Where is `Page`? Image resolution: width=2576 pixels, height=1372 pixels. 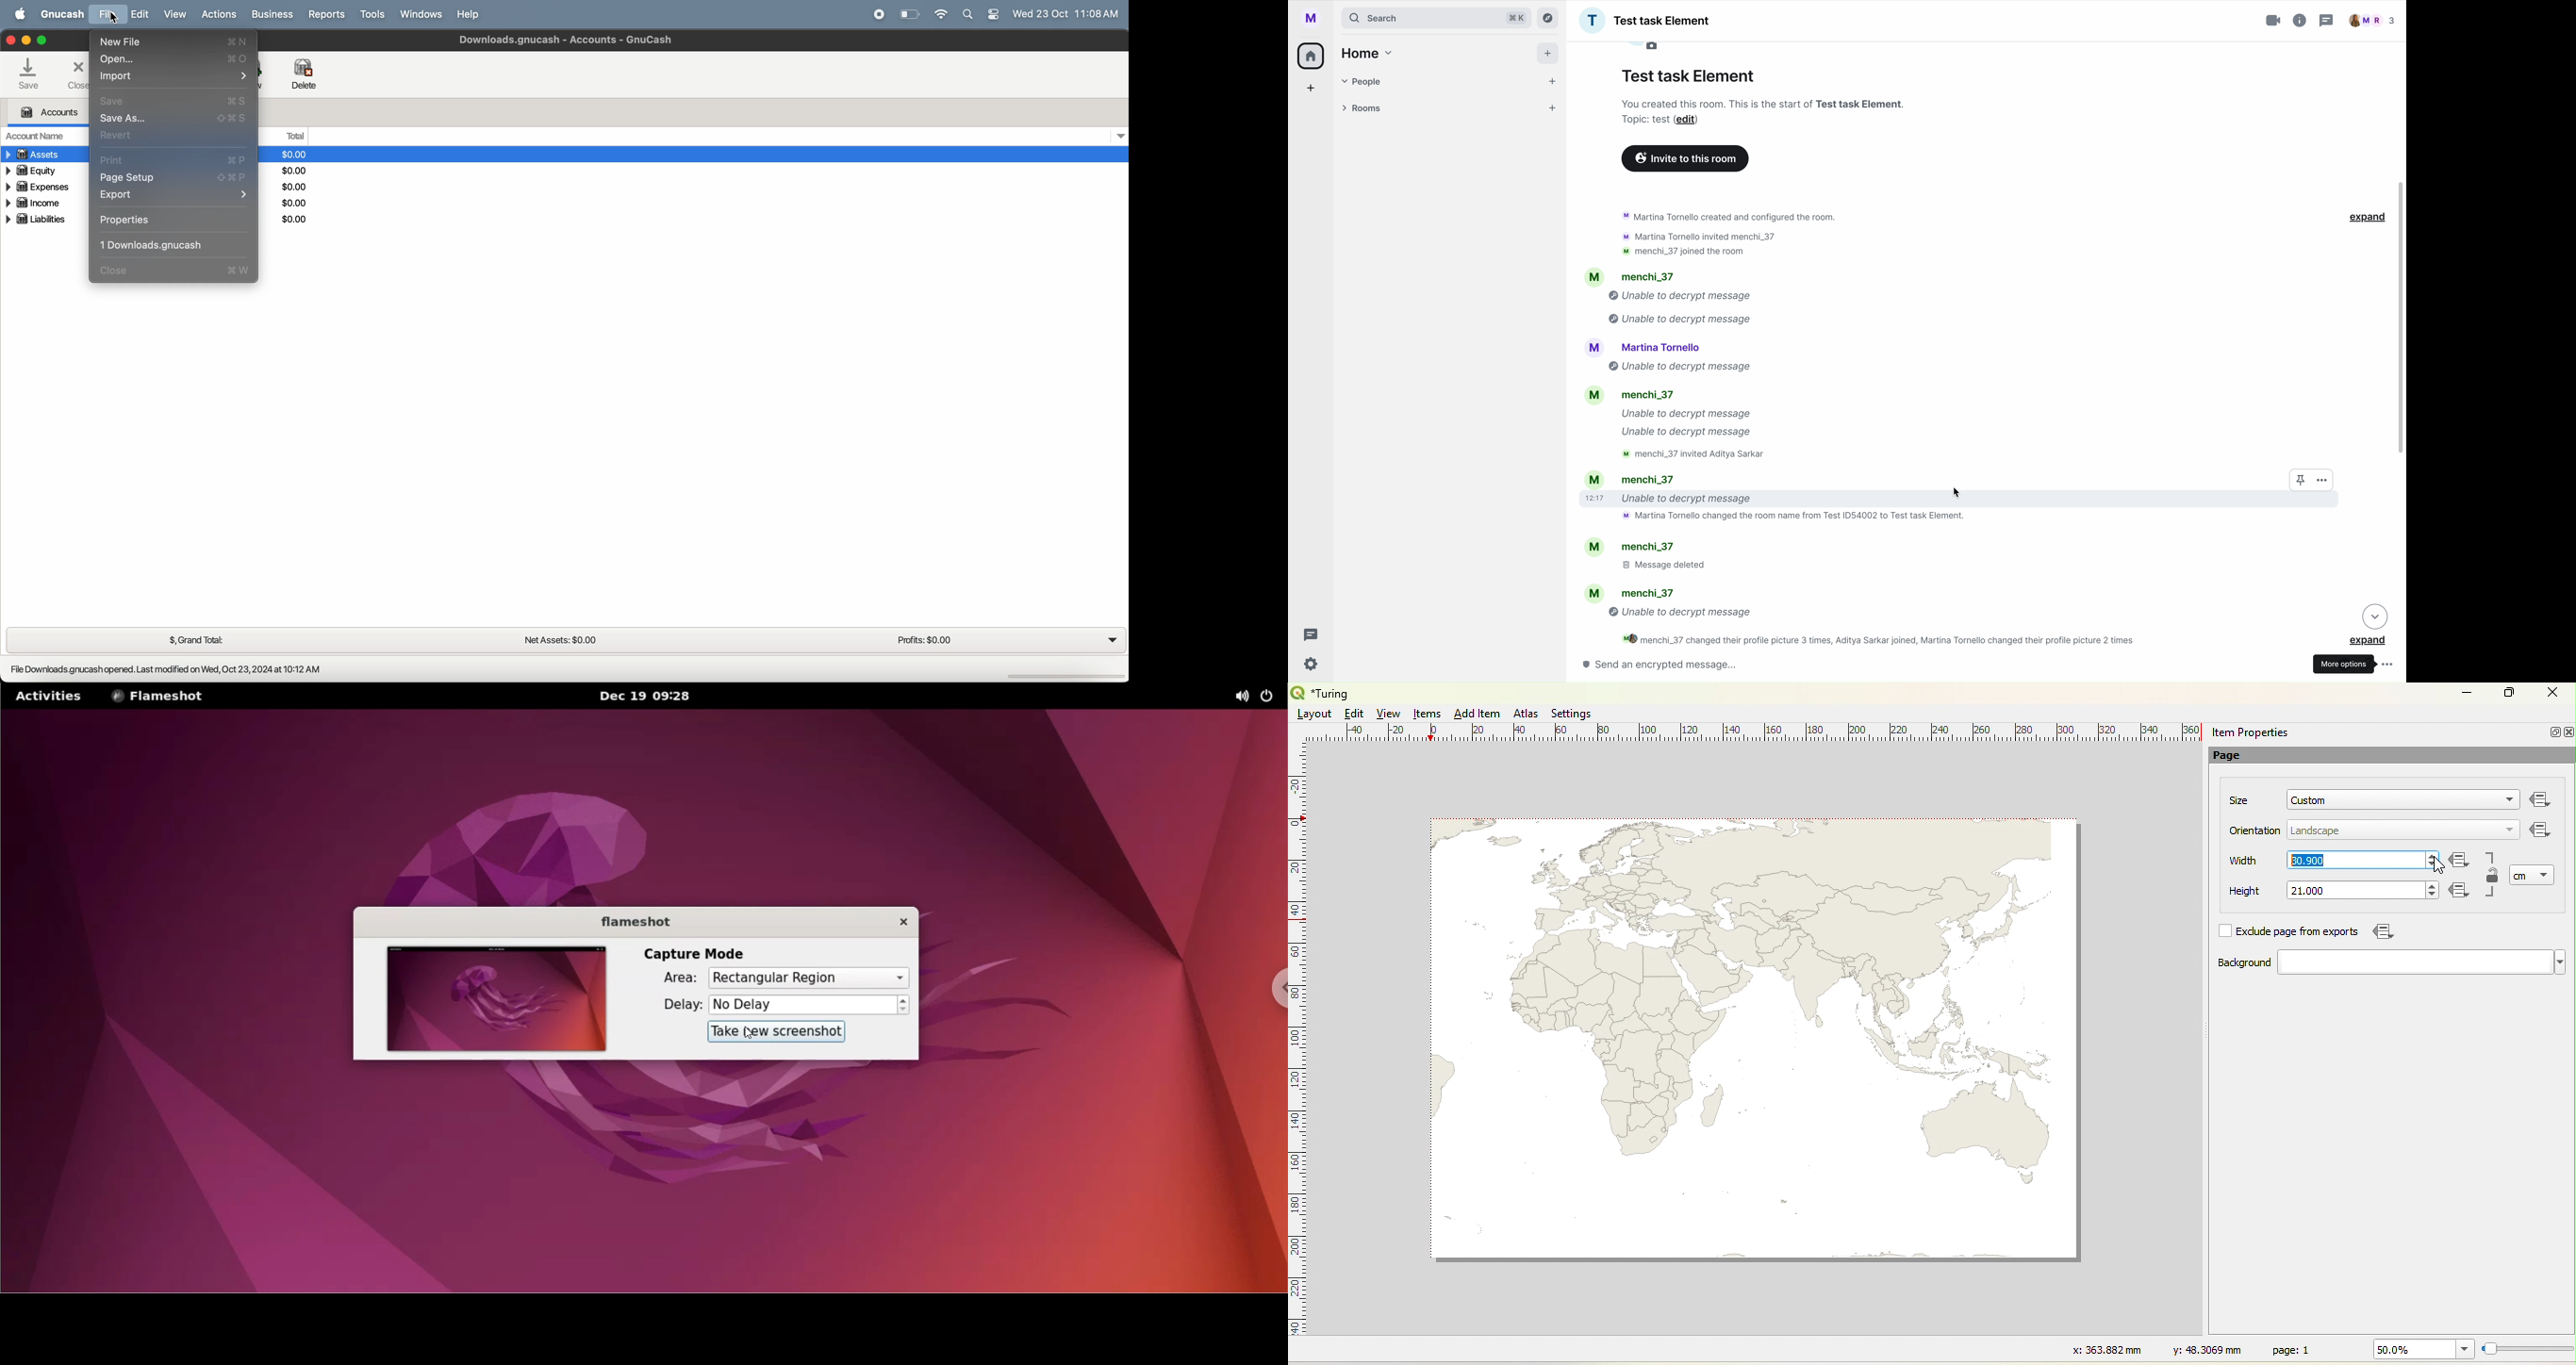 Page is located at coordinates (2237, 757).